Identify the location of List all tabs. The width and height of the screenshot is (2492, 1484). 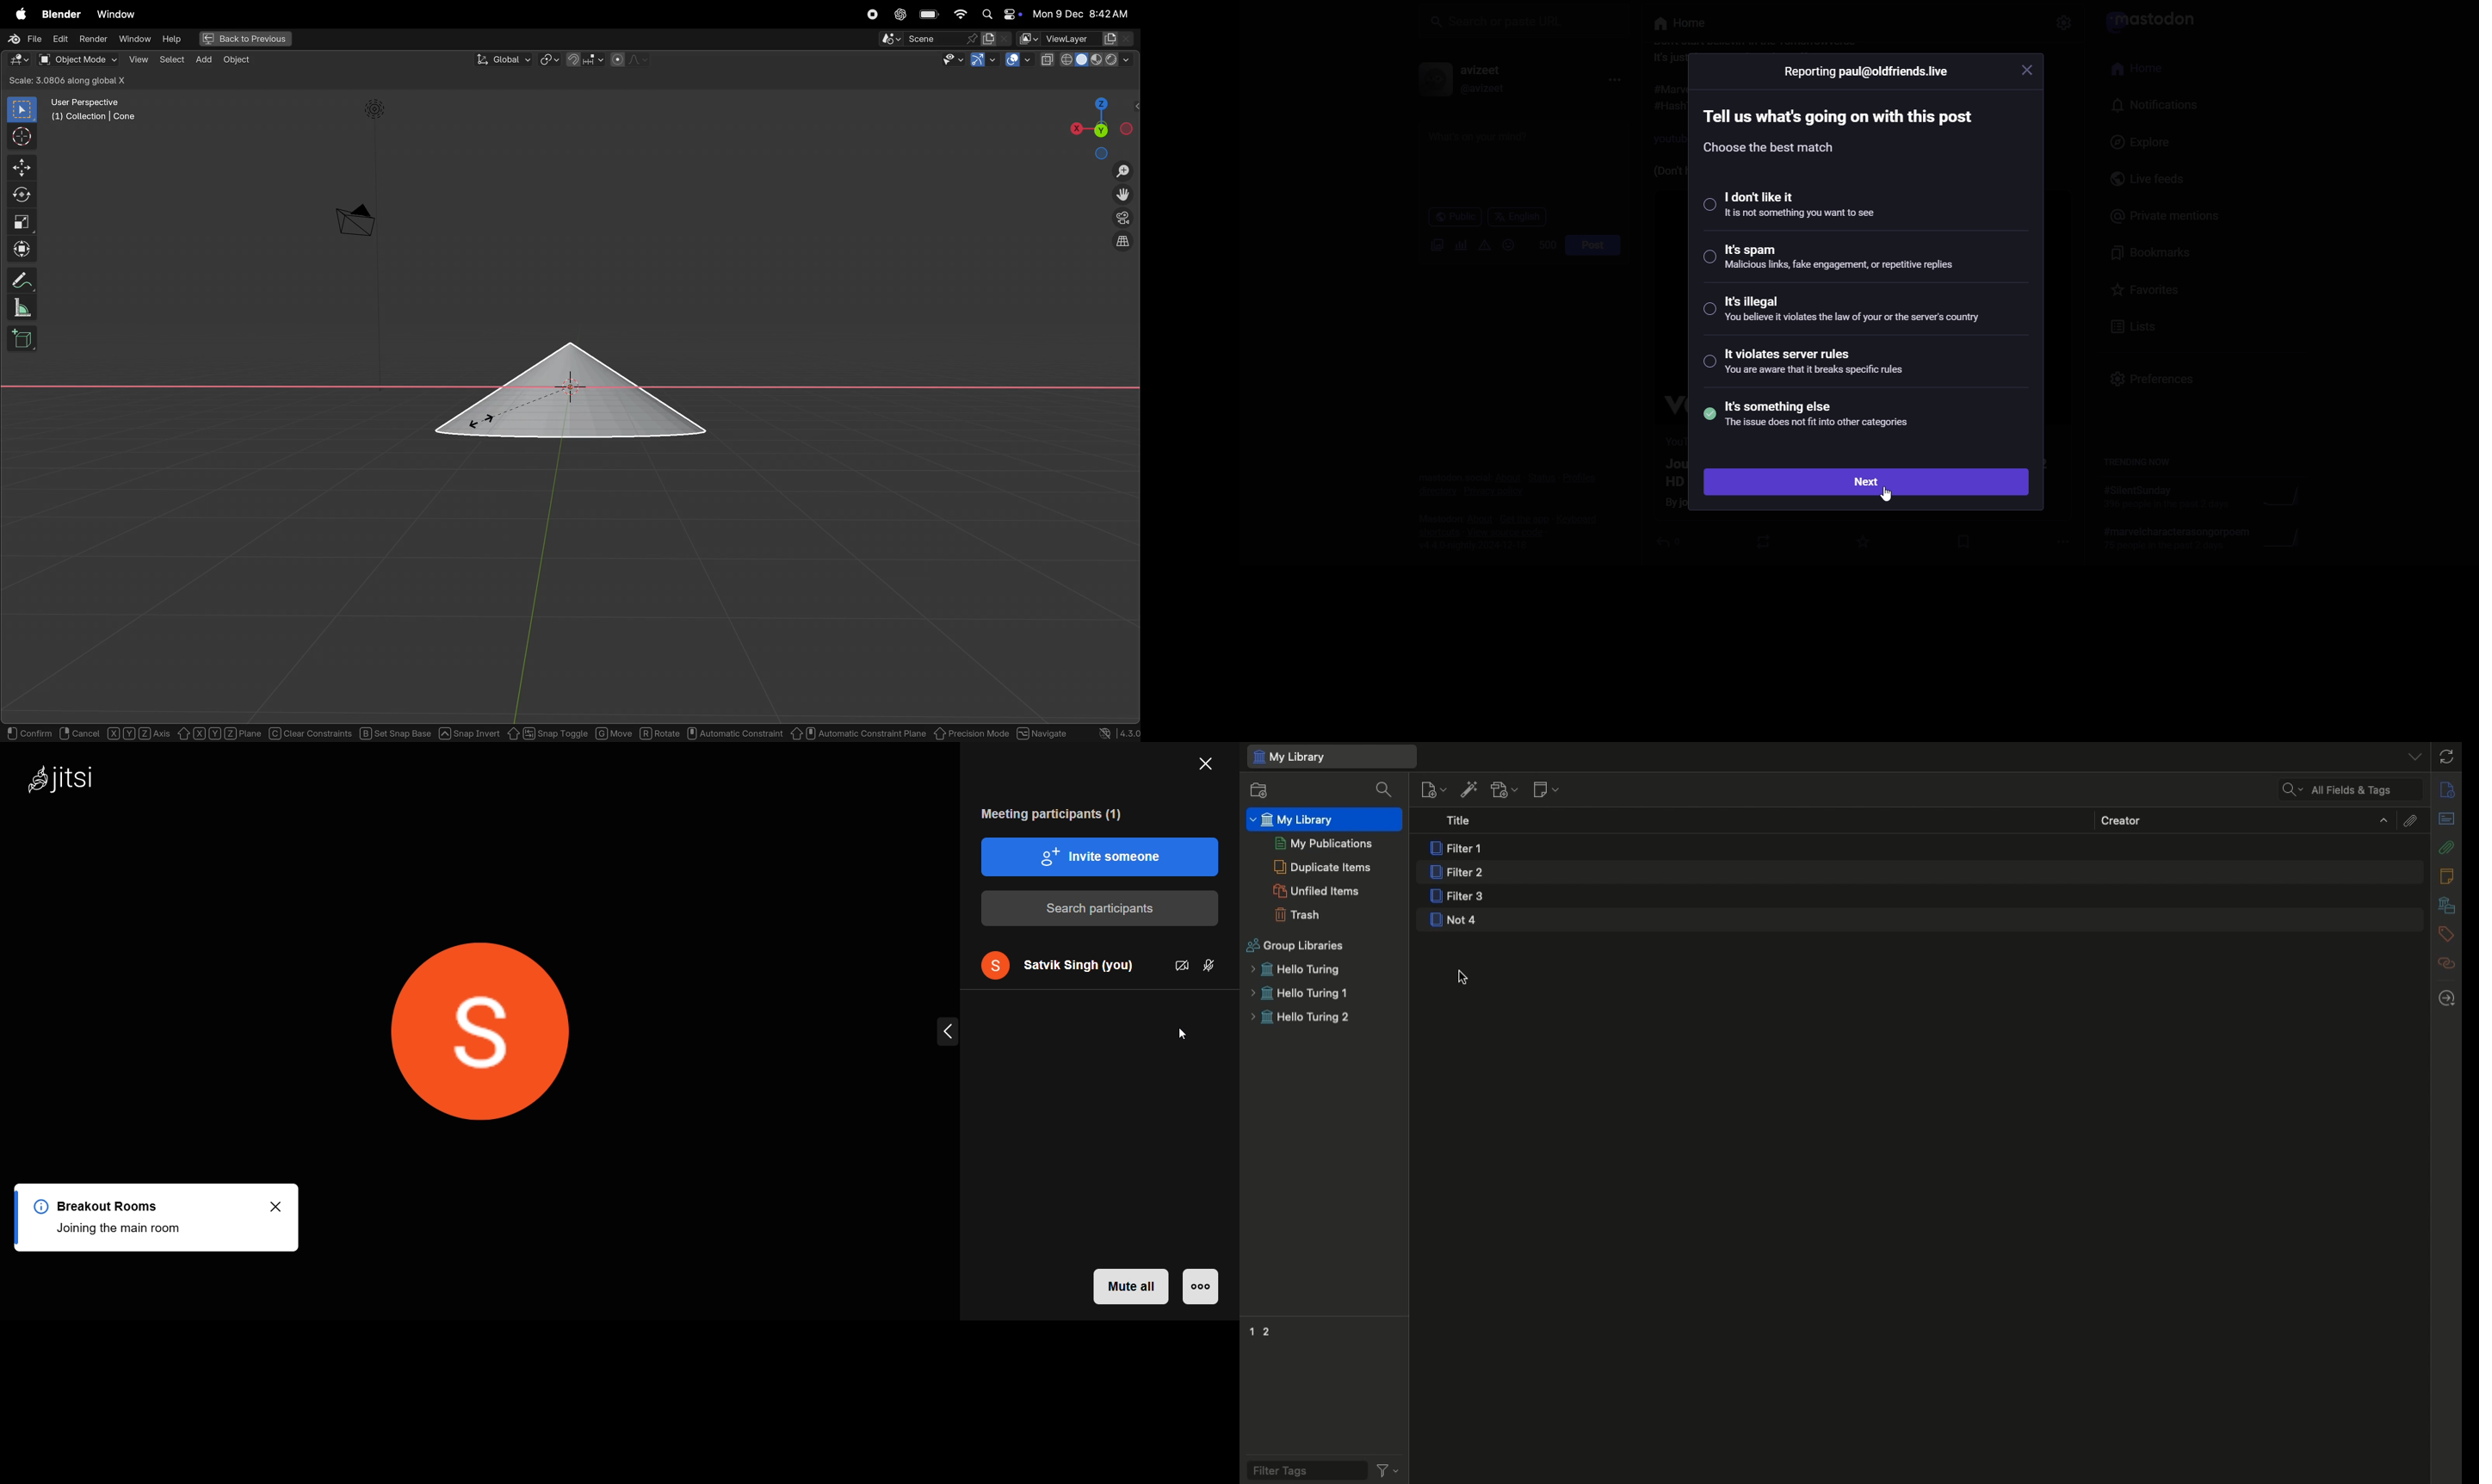
(2408, 756).